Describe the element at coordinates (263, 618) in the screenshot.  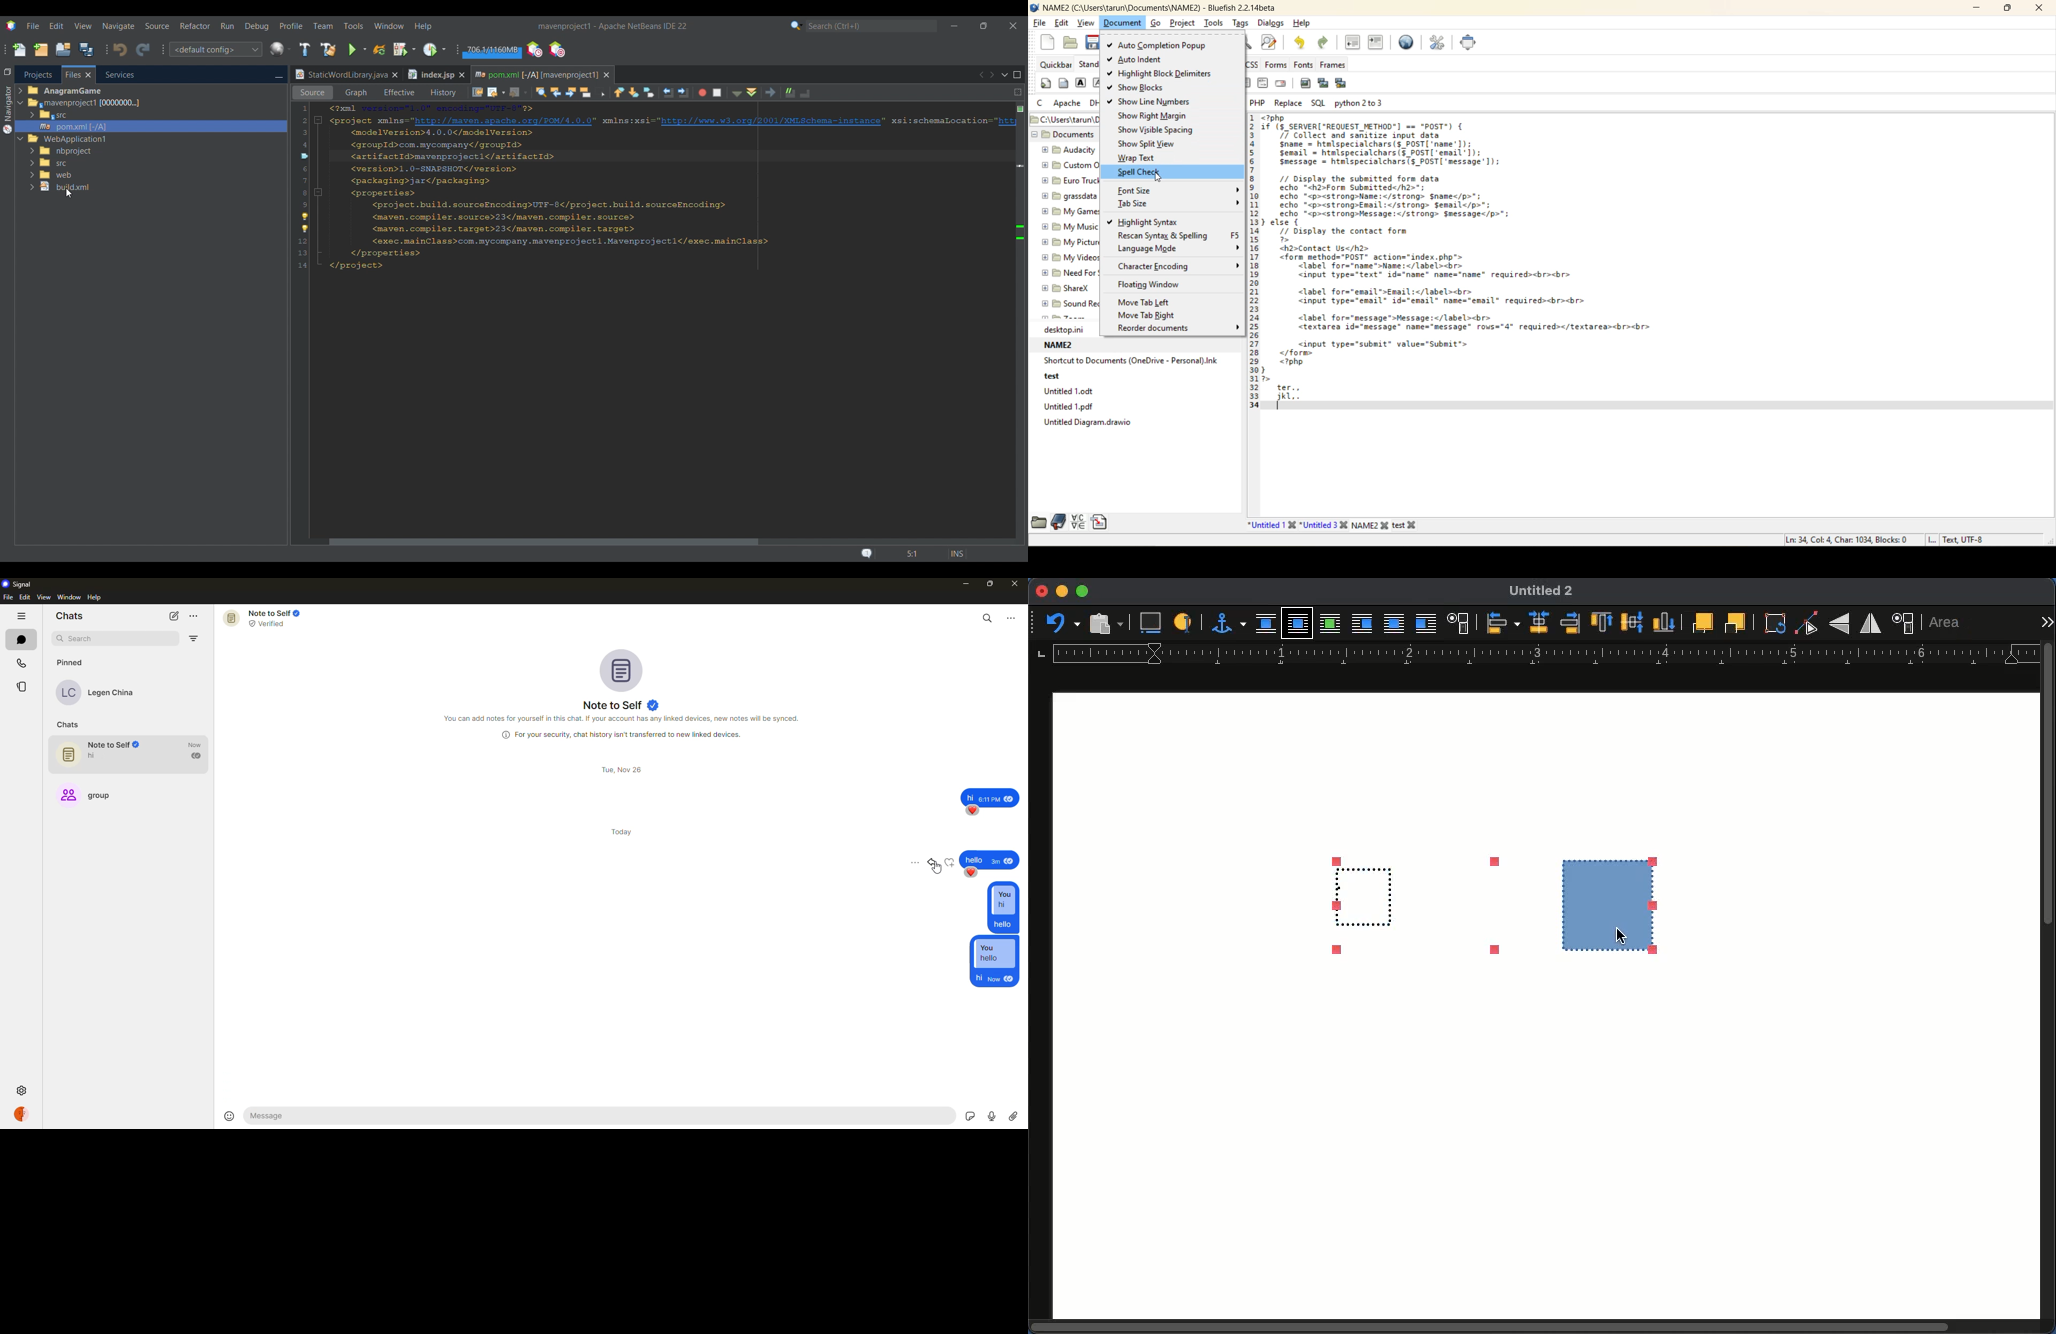
I see `note to self` at that location.